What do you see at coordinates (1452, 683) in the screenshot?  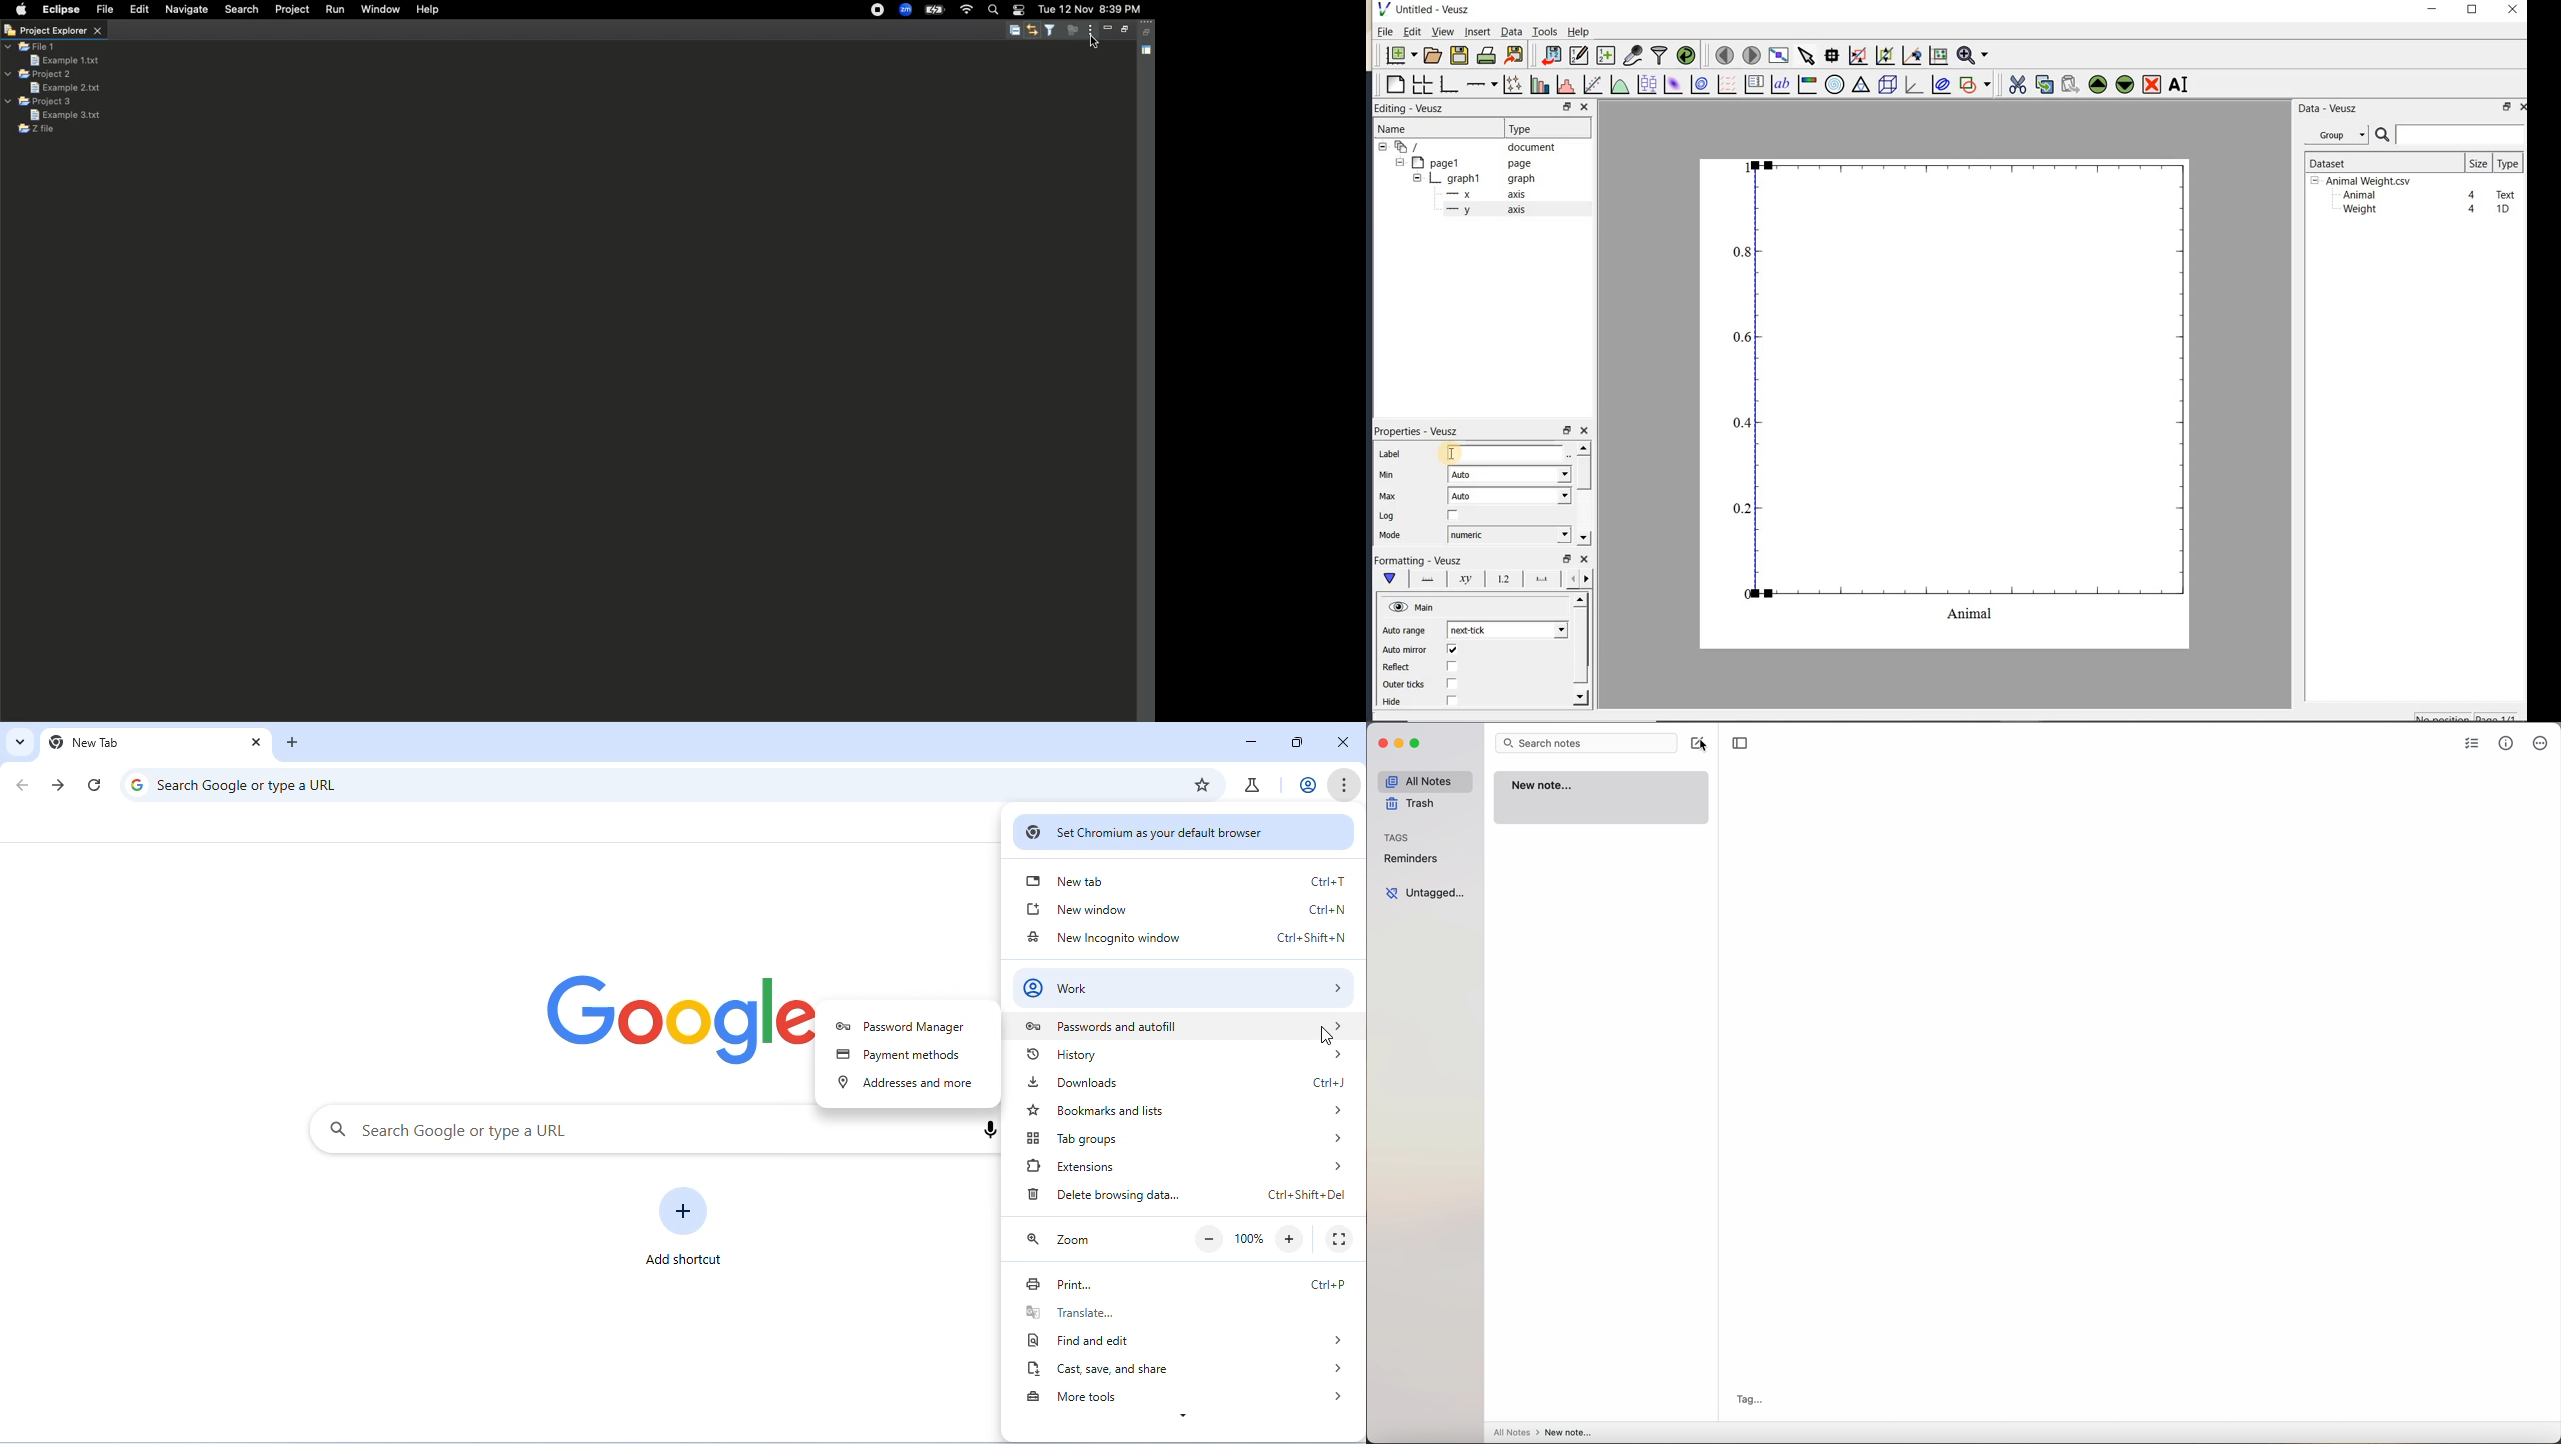 I see `check/uncheck` at bounding box center [1452, 683].